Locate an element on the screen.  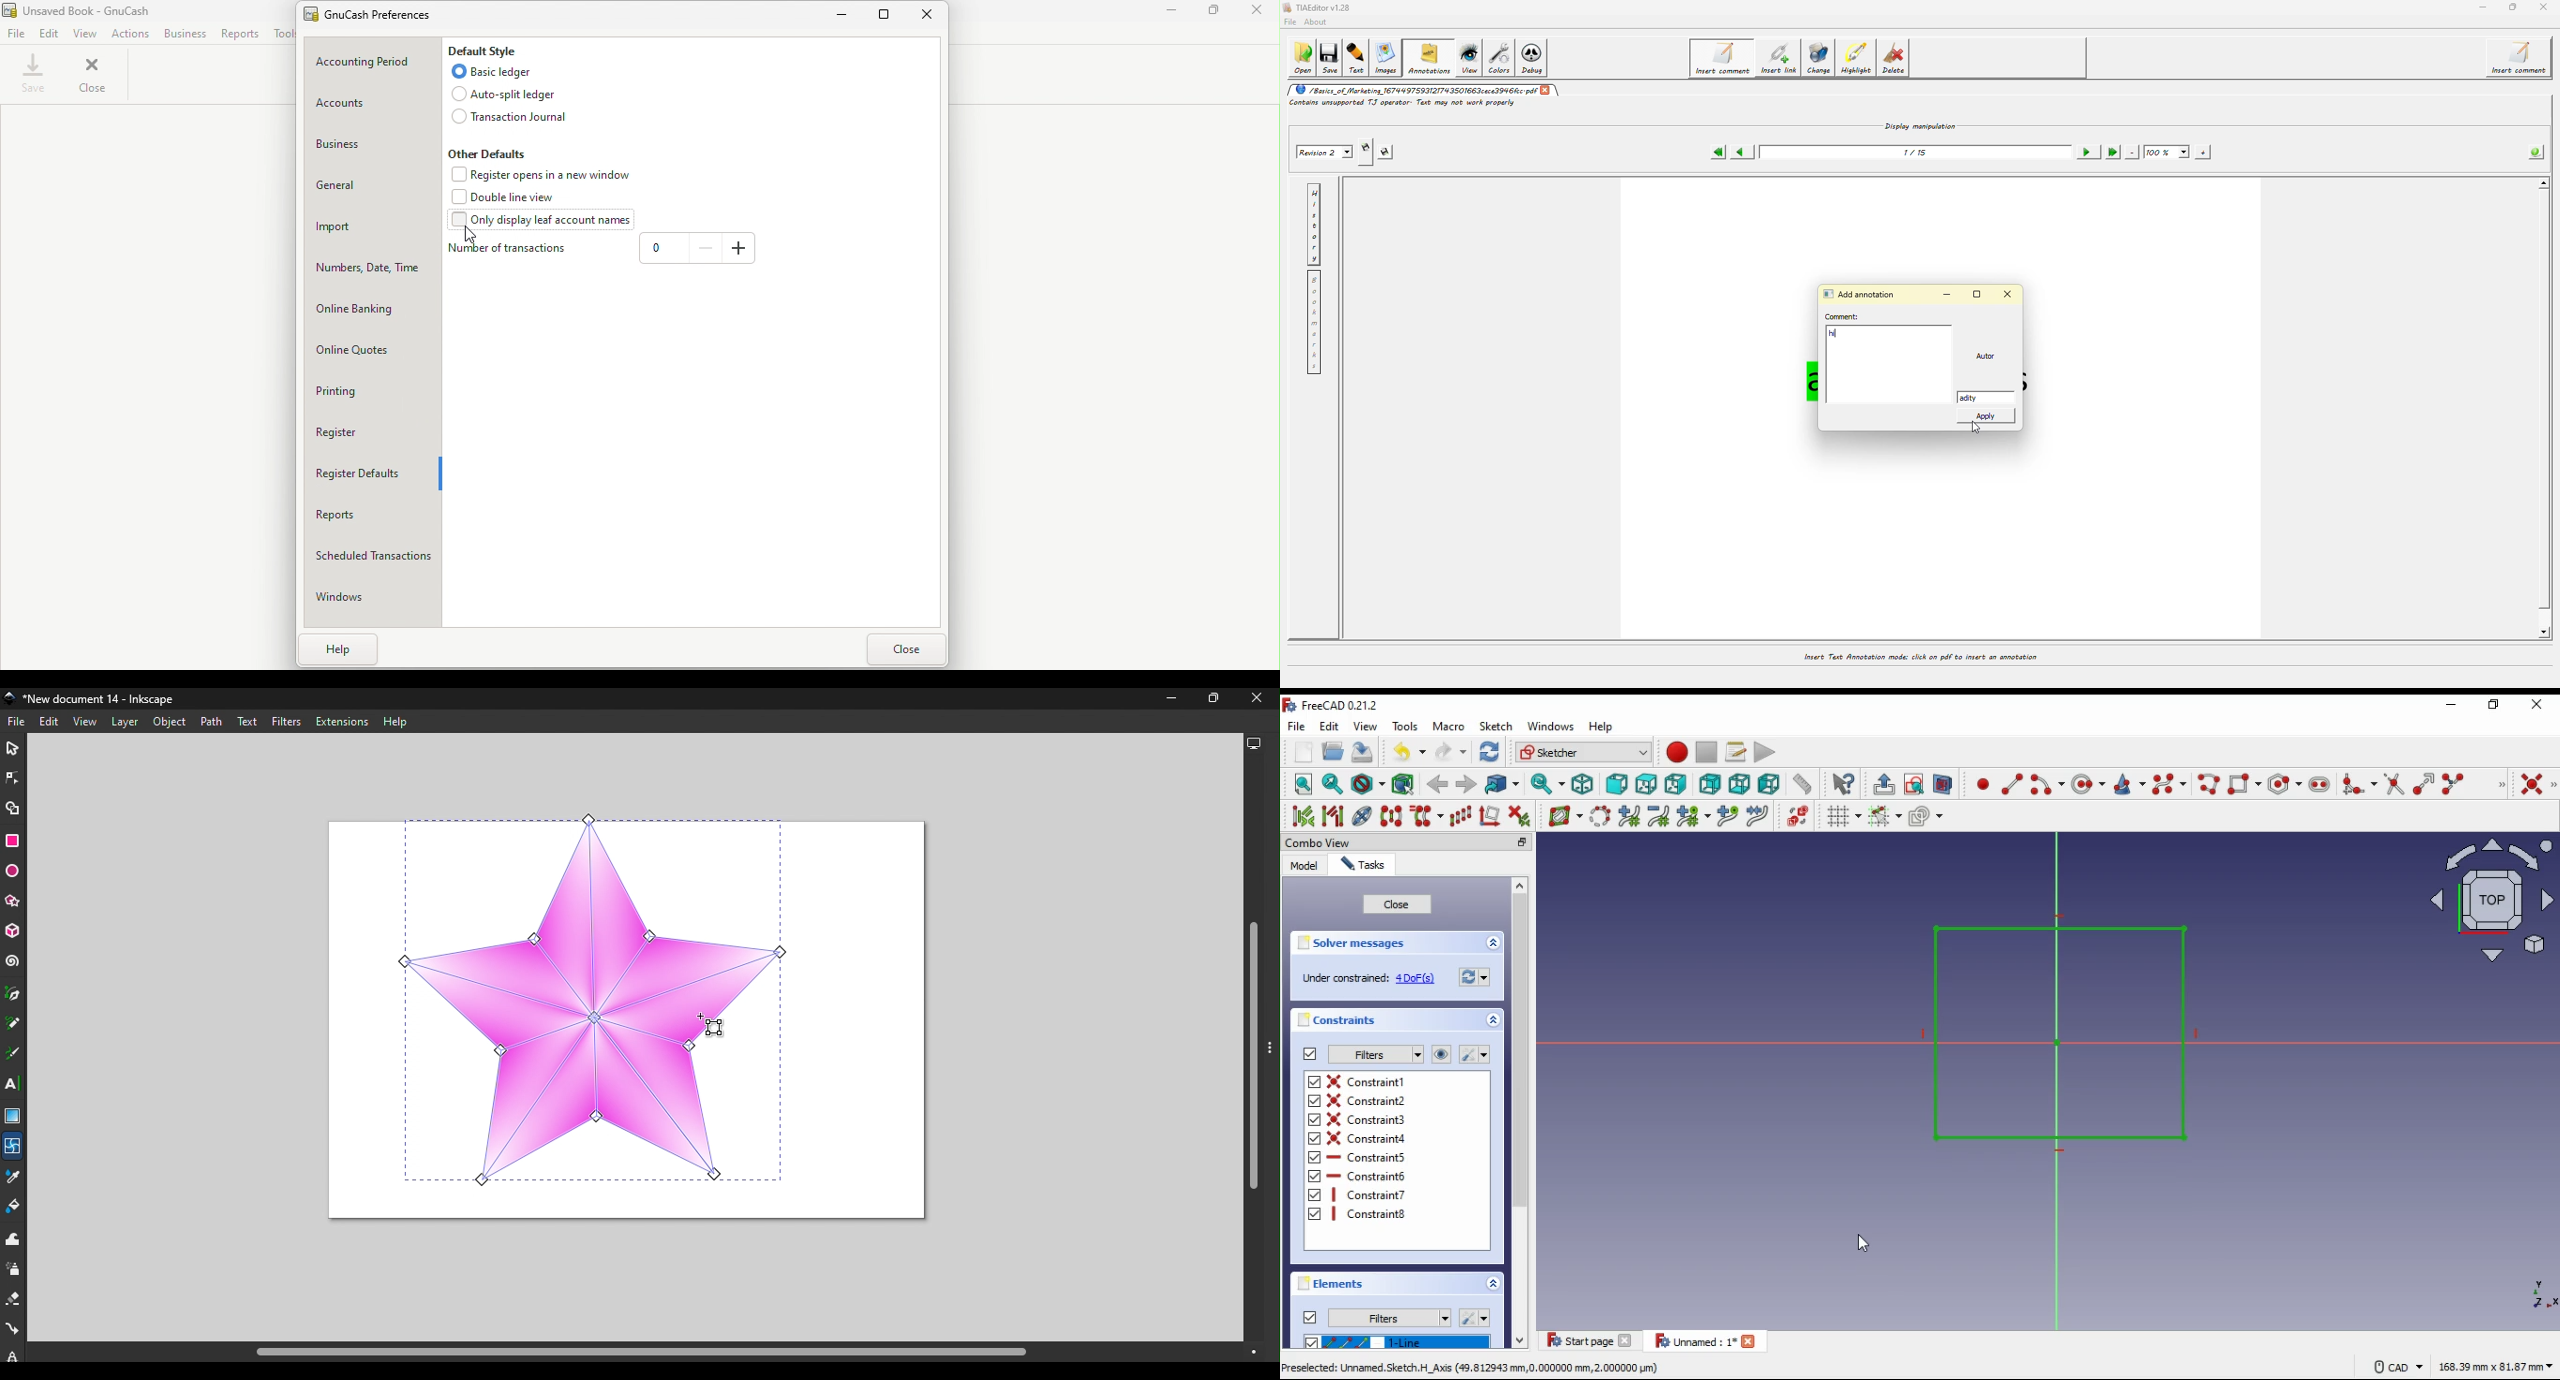
go to linked object is located at coordinates (1503, 784).